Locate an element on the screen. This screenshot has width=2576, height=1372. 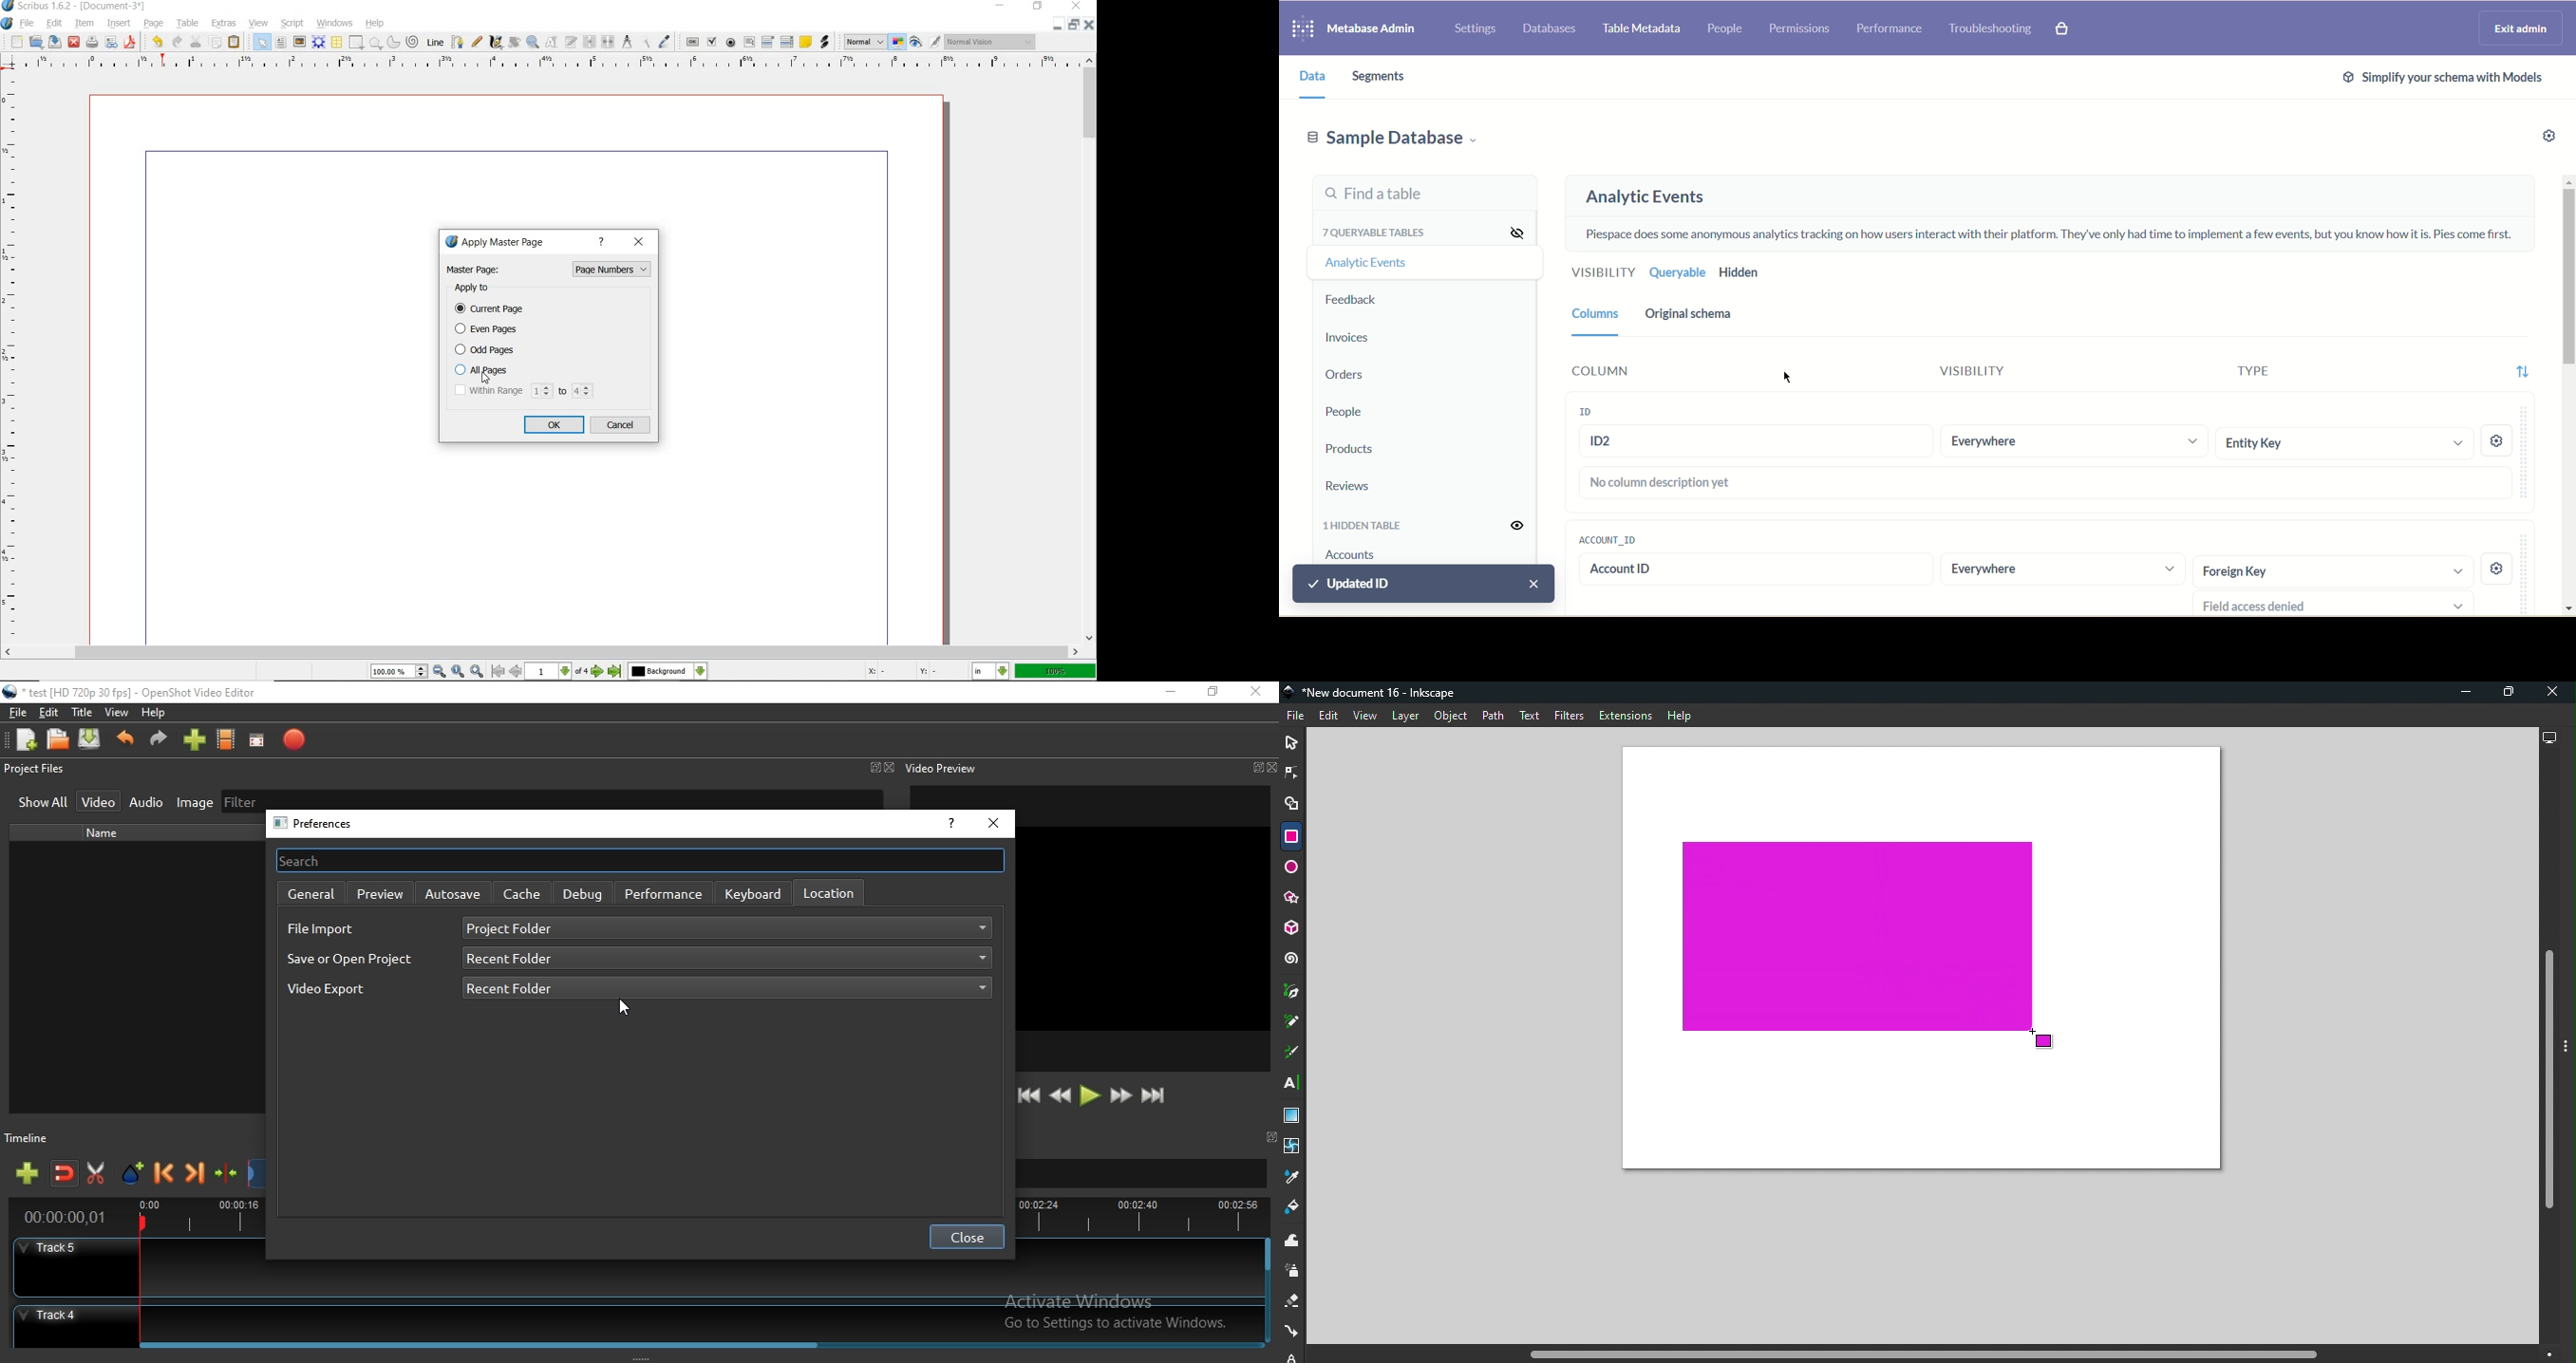
Help is located at coordinates (1680, 716).